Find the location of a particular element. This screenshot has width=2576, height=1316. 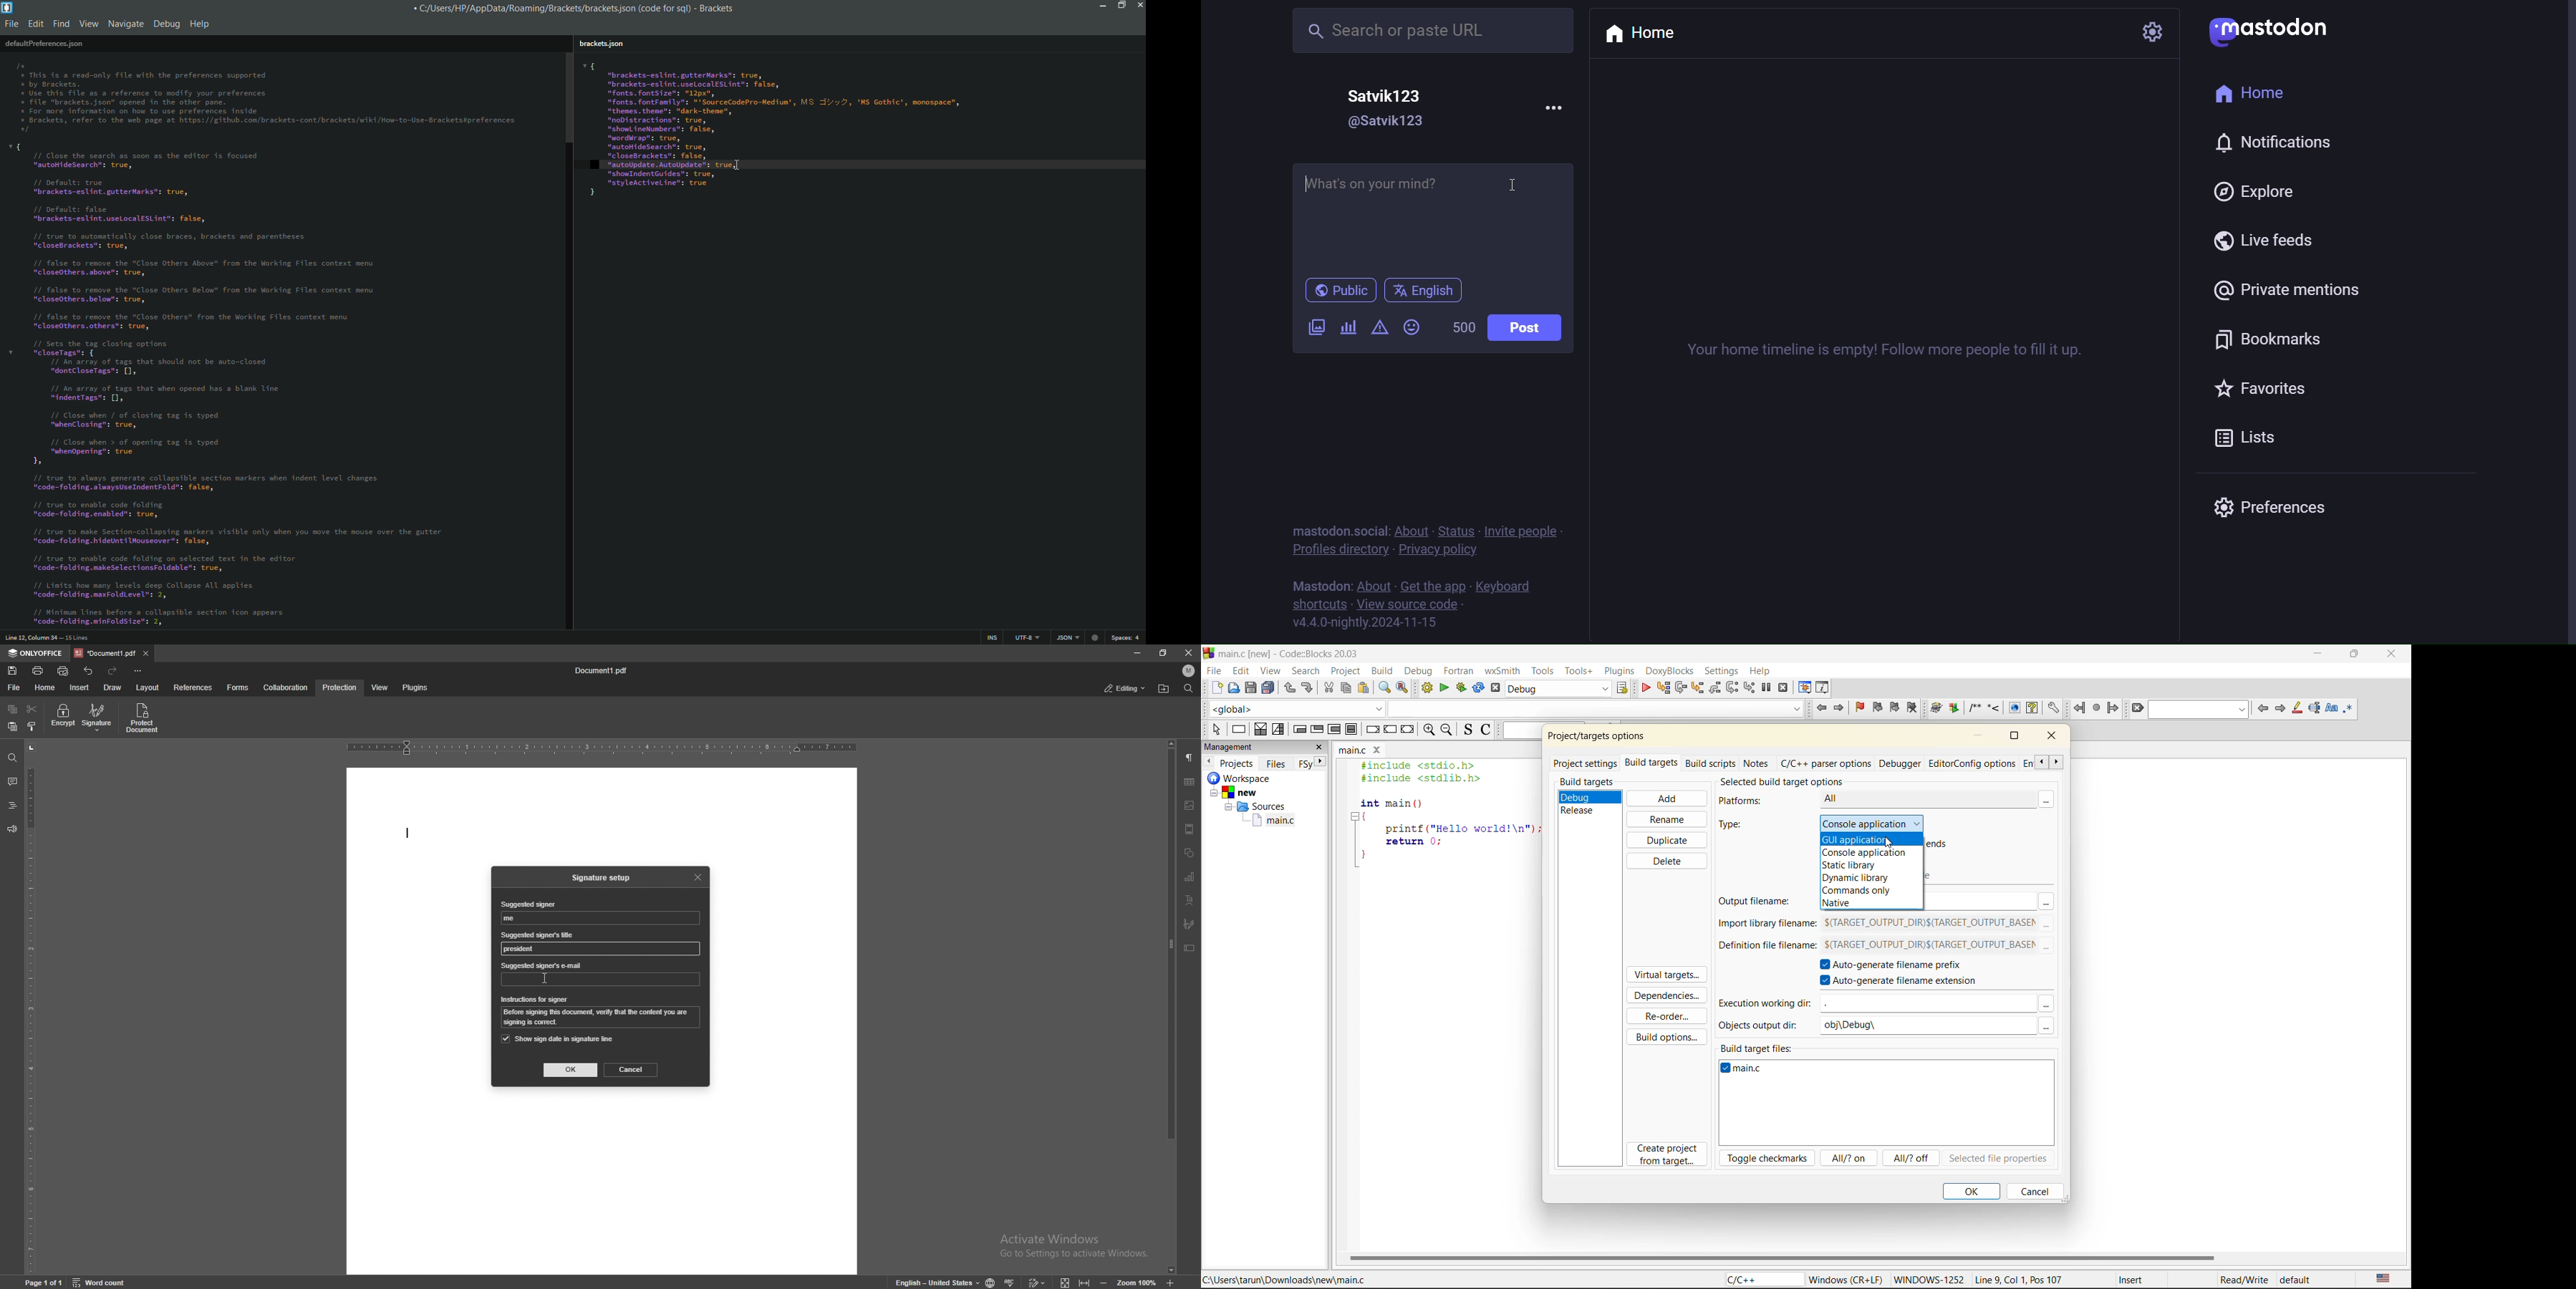

view menu is located at coordinates (89, 24).